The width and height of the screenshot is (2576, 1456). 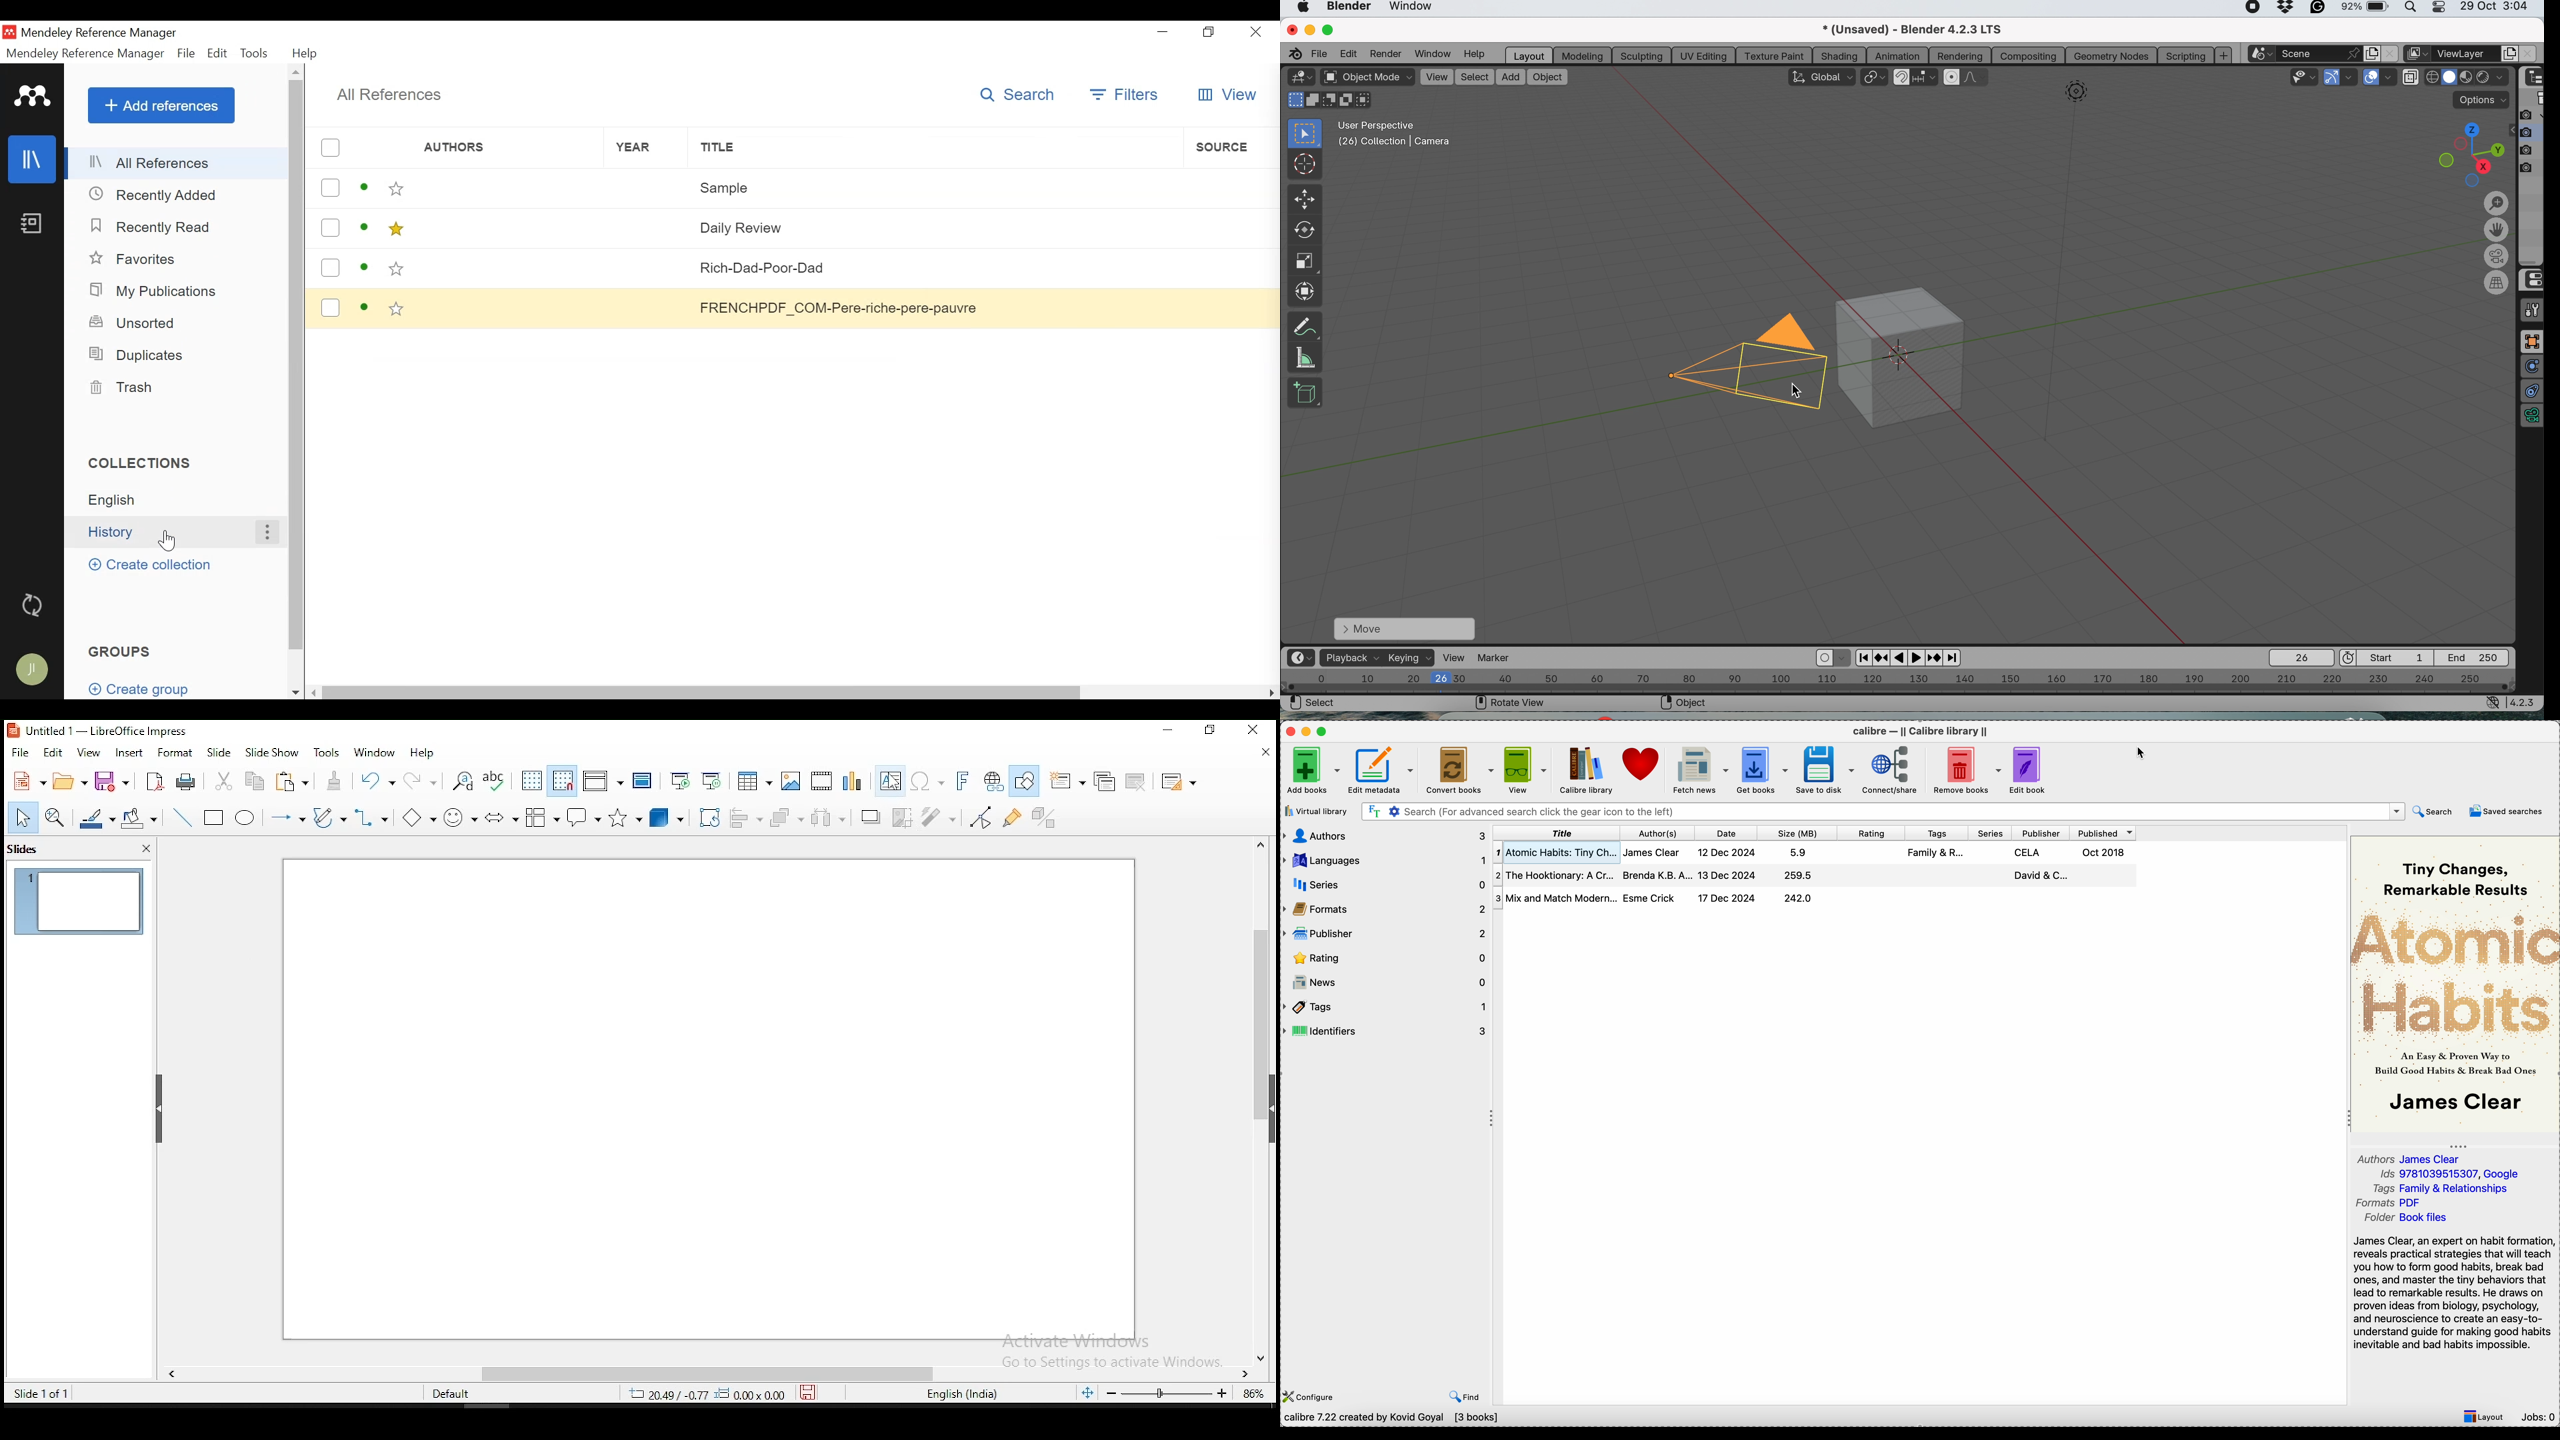 What do you see at coordinates (1825, 659) in the screenshot?
I see `auto keying` at bounding box center [1825, 659].